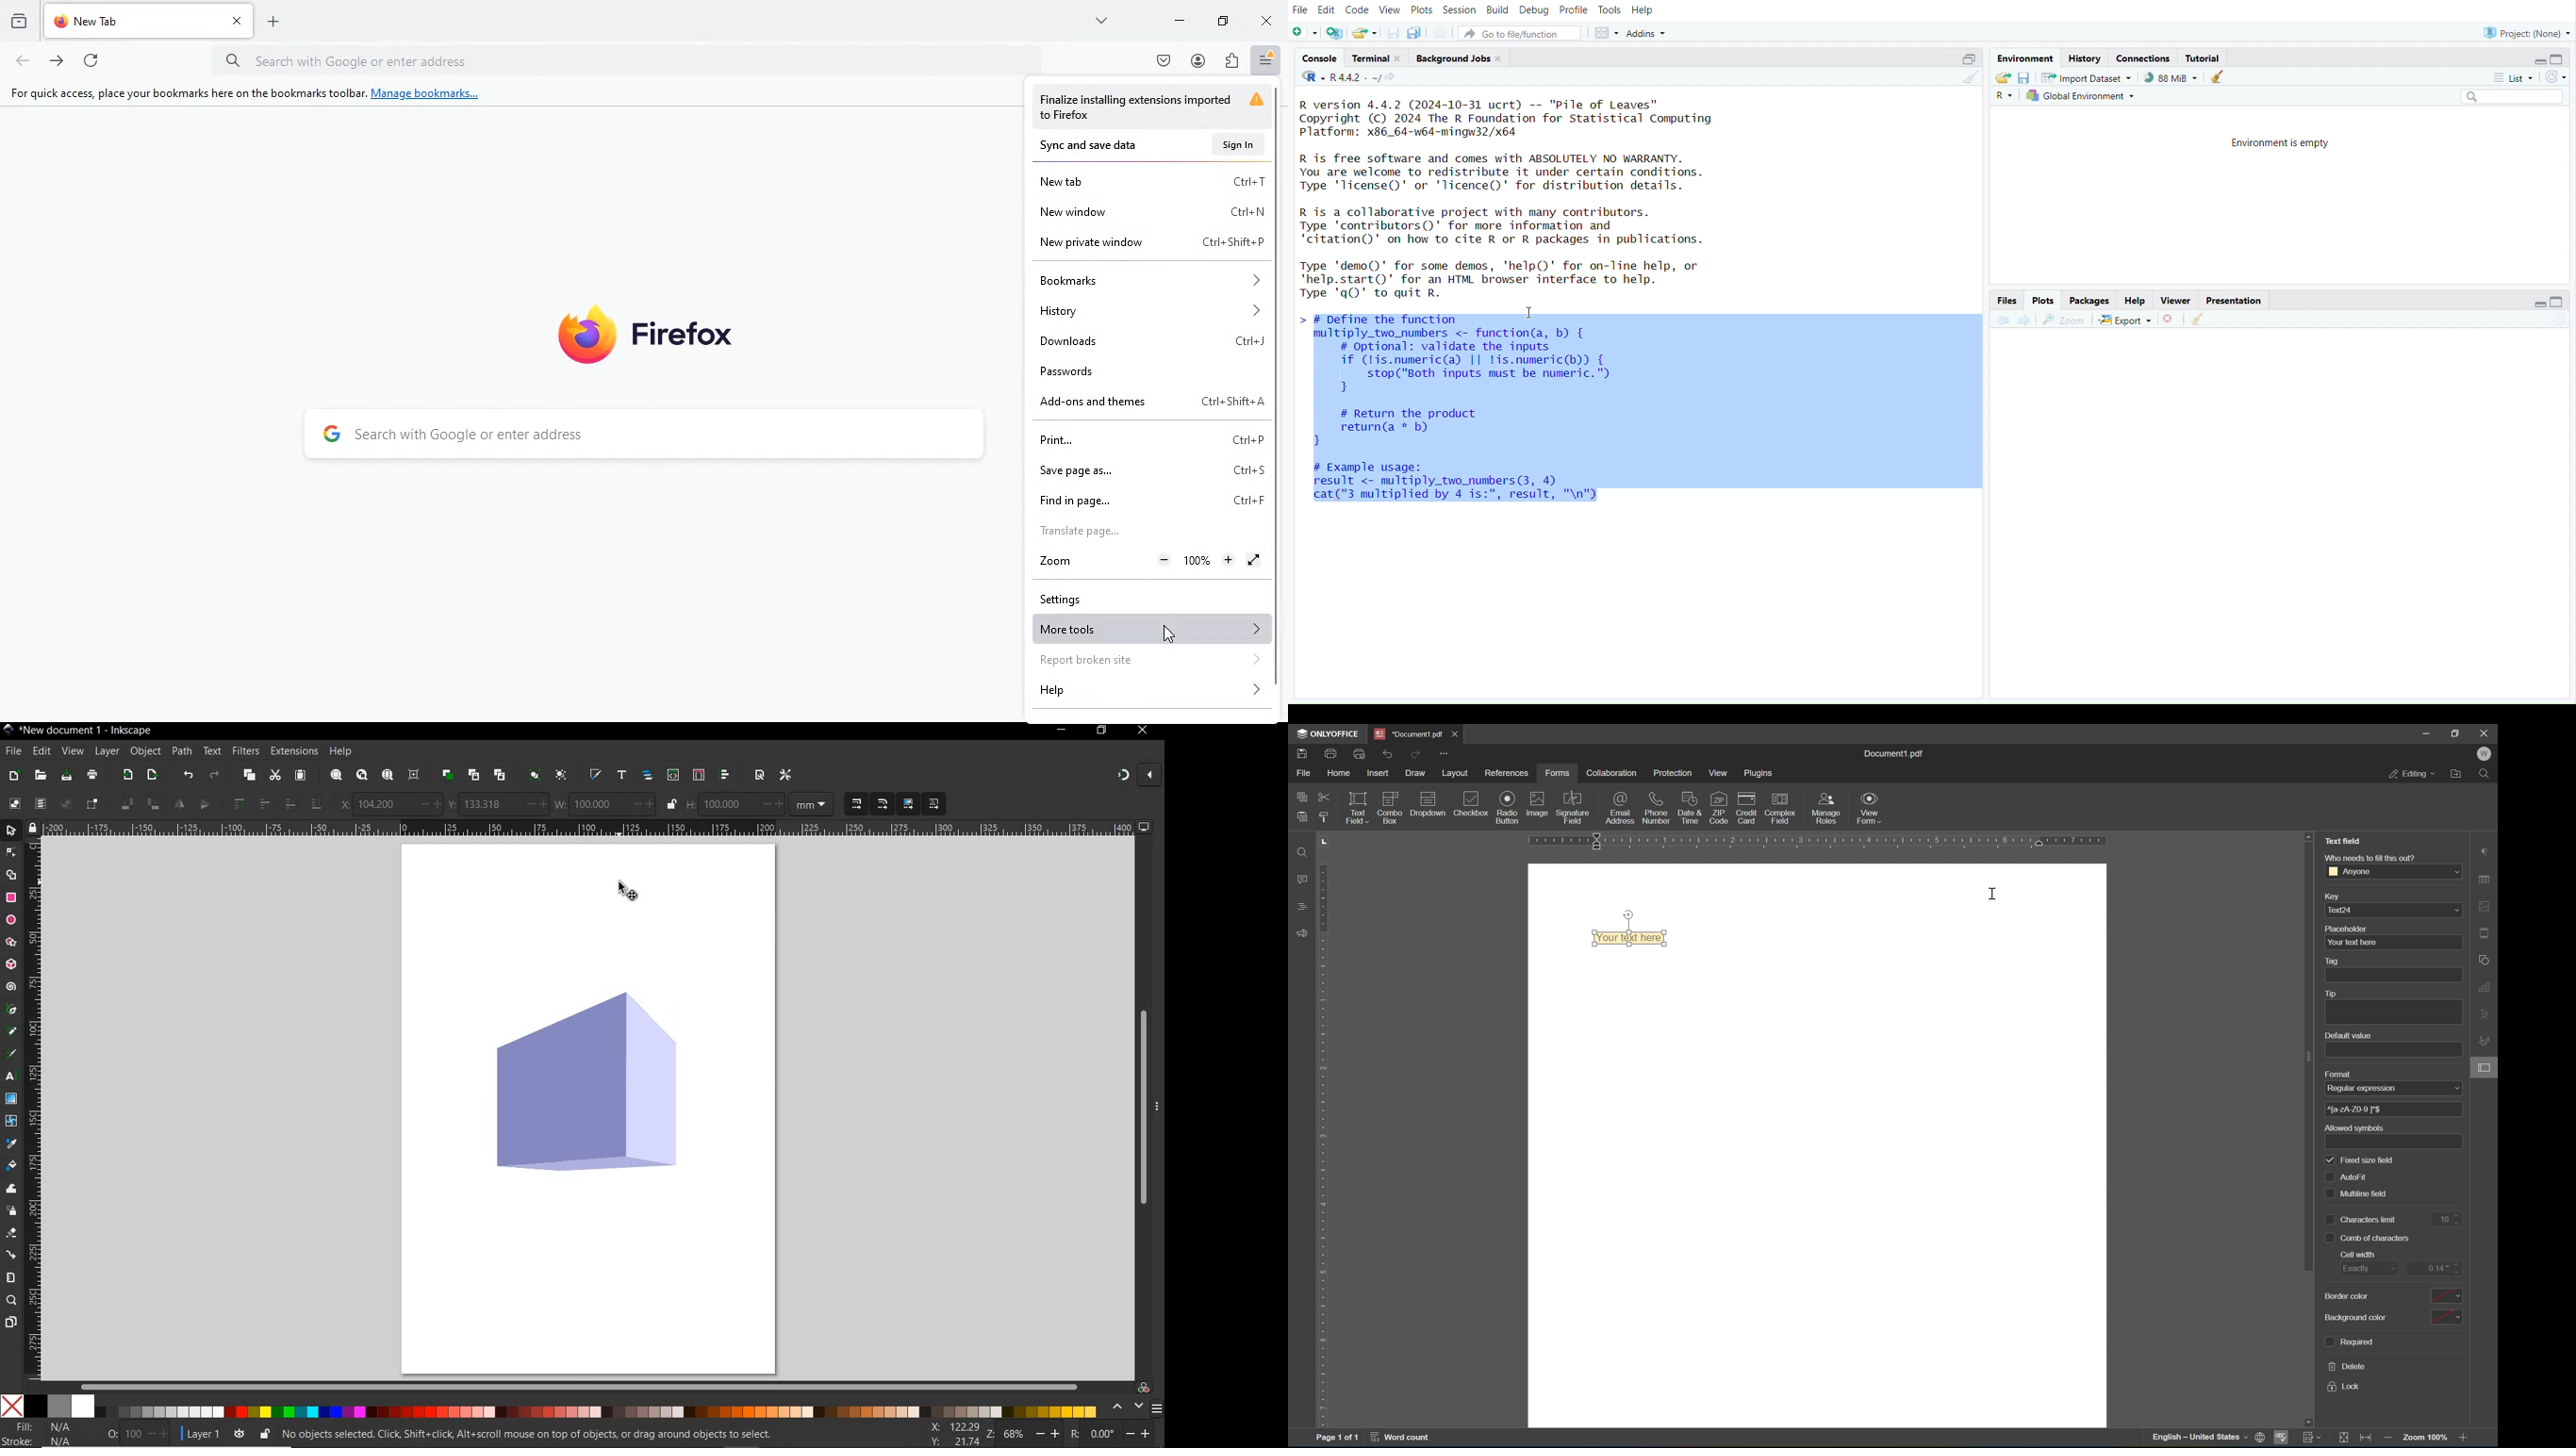 The width and height of the screenshot is (2576, 1456). I want to click on Workspace panes, so click(1604, 34).